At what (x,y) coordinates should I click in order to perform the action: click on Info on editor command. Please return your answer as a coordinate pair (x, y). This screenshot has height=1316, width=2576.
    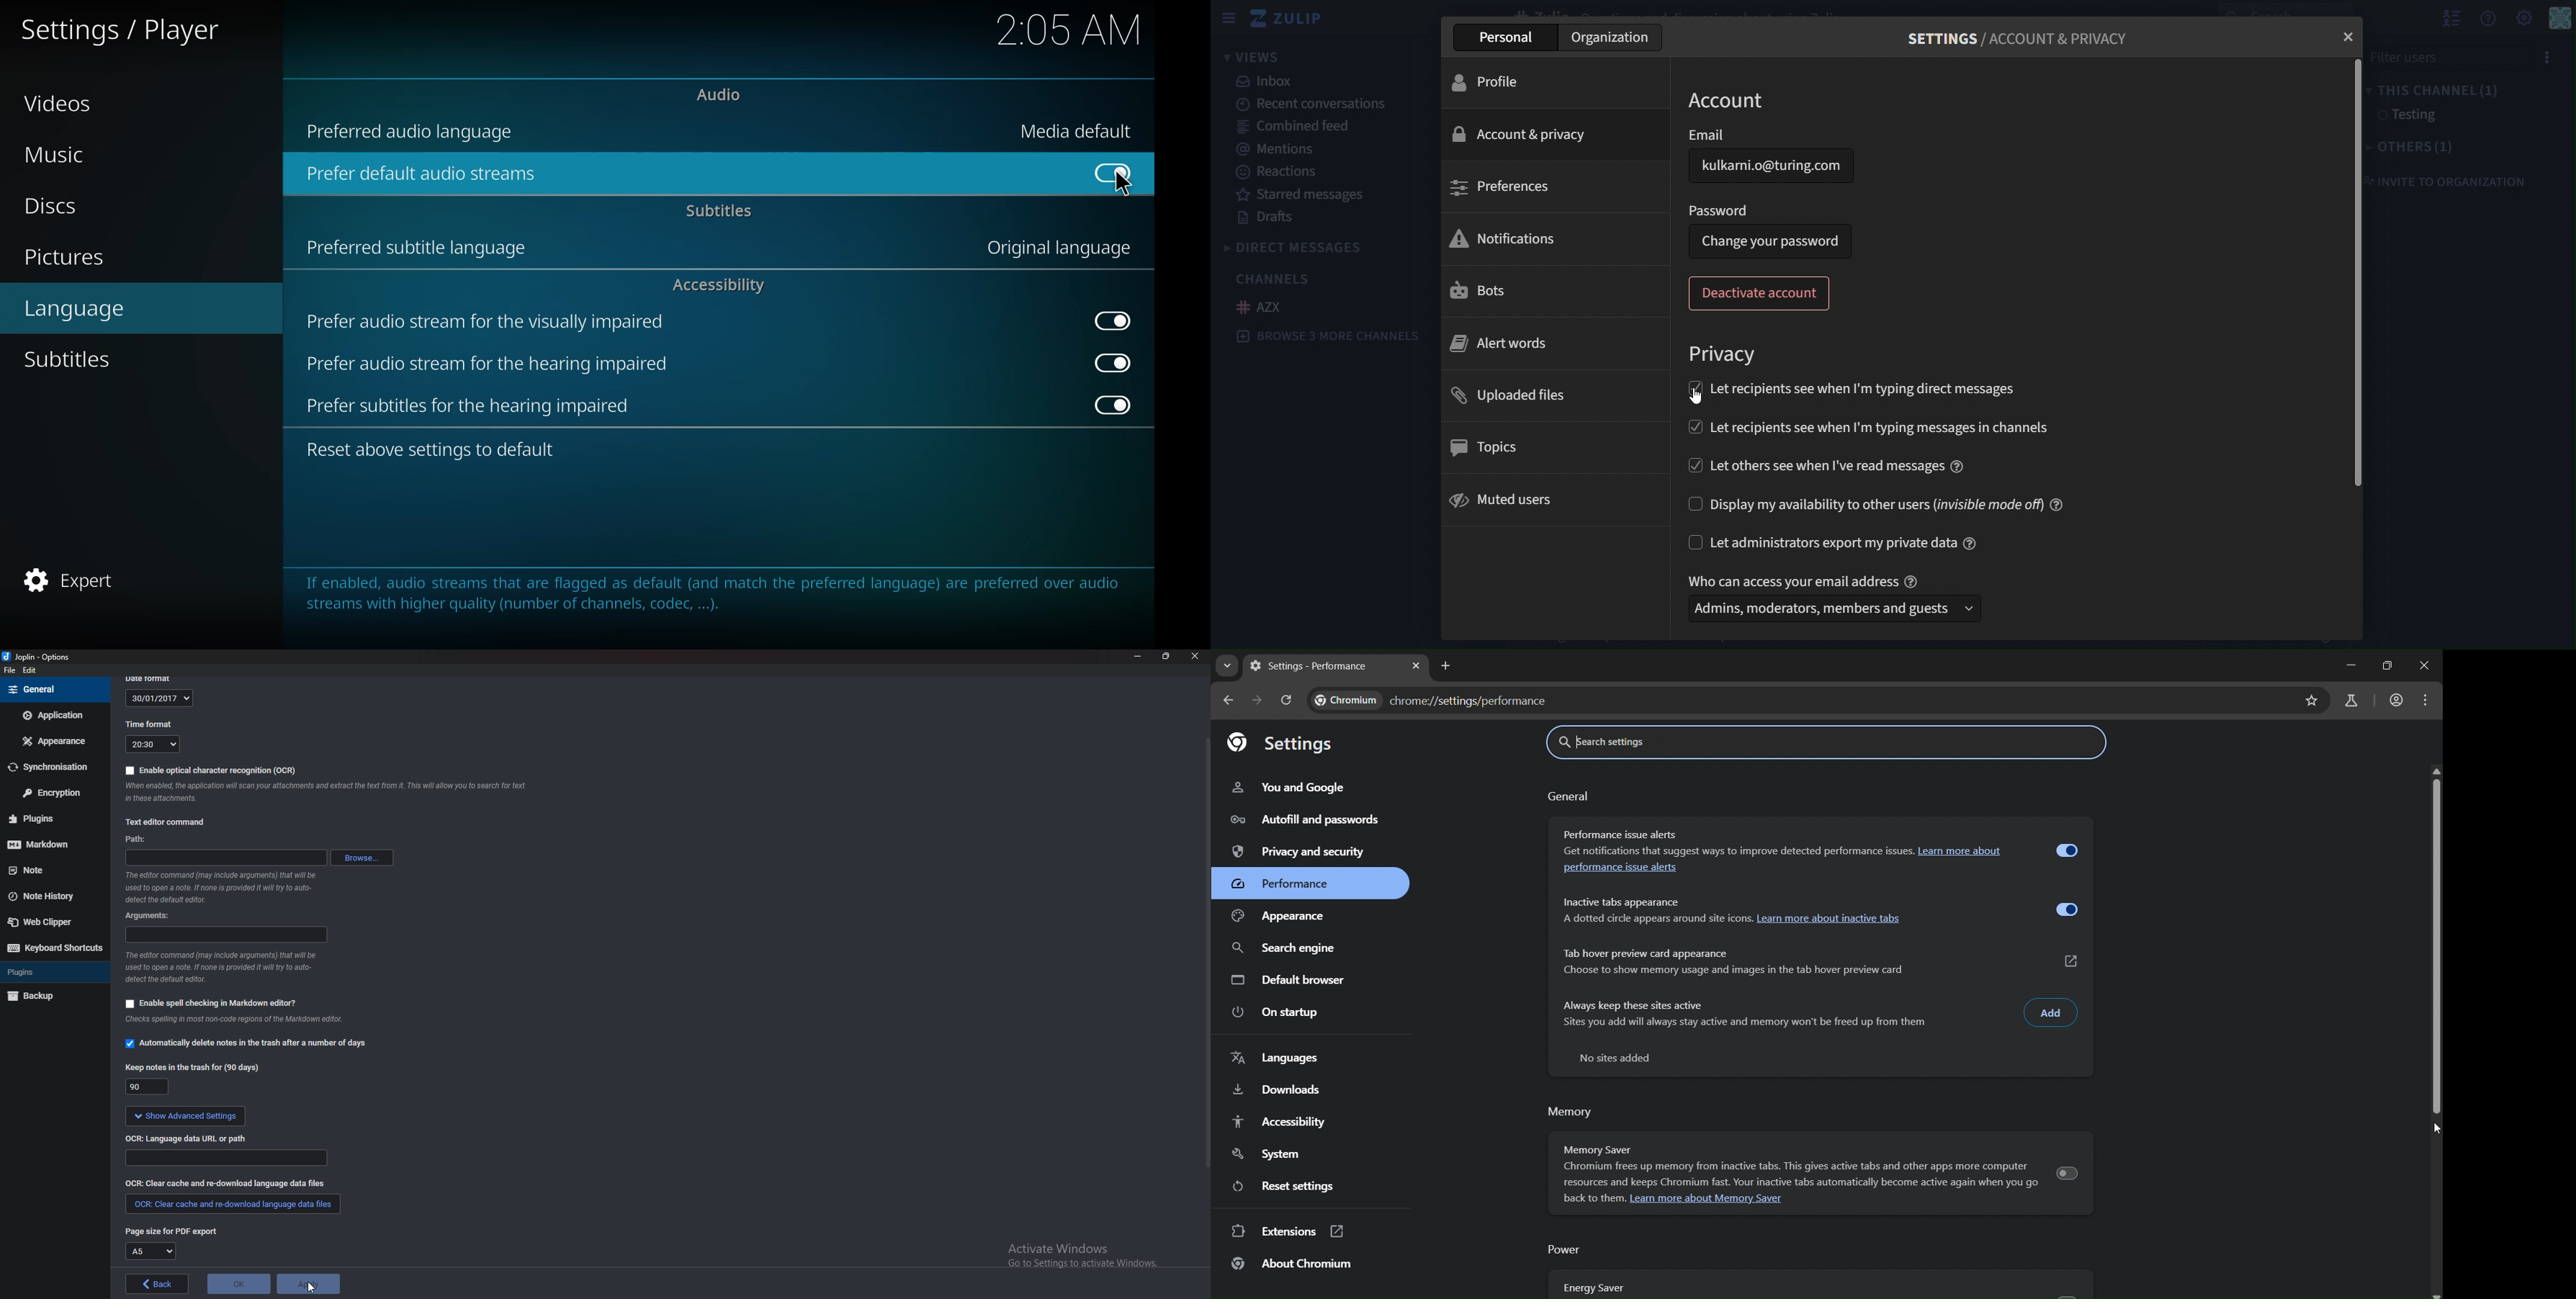
    Looking at the image, I should click on (230, 965).